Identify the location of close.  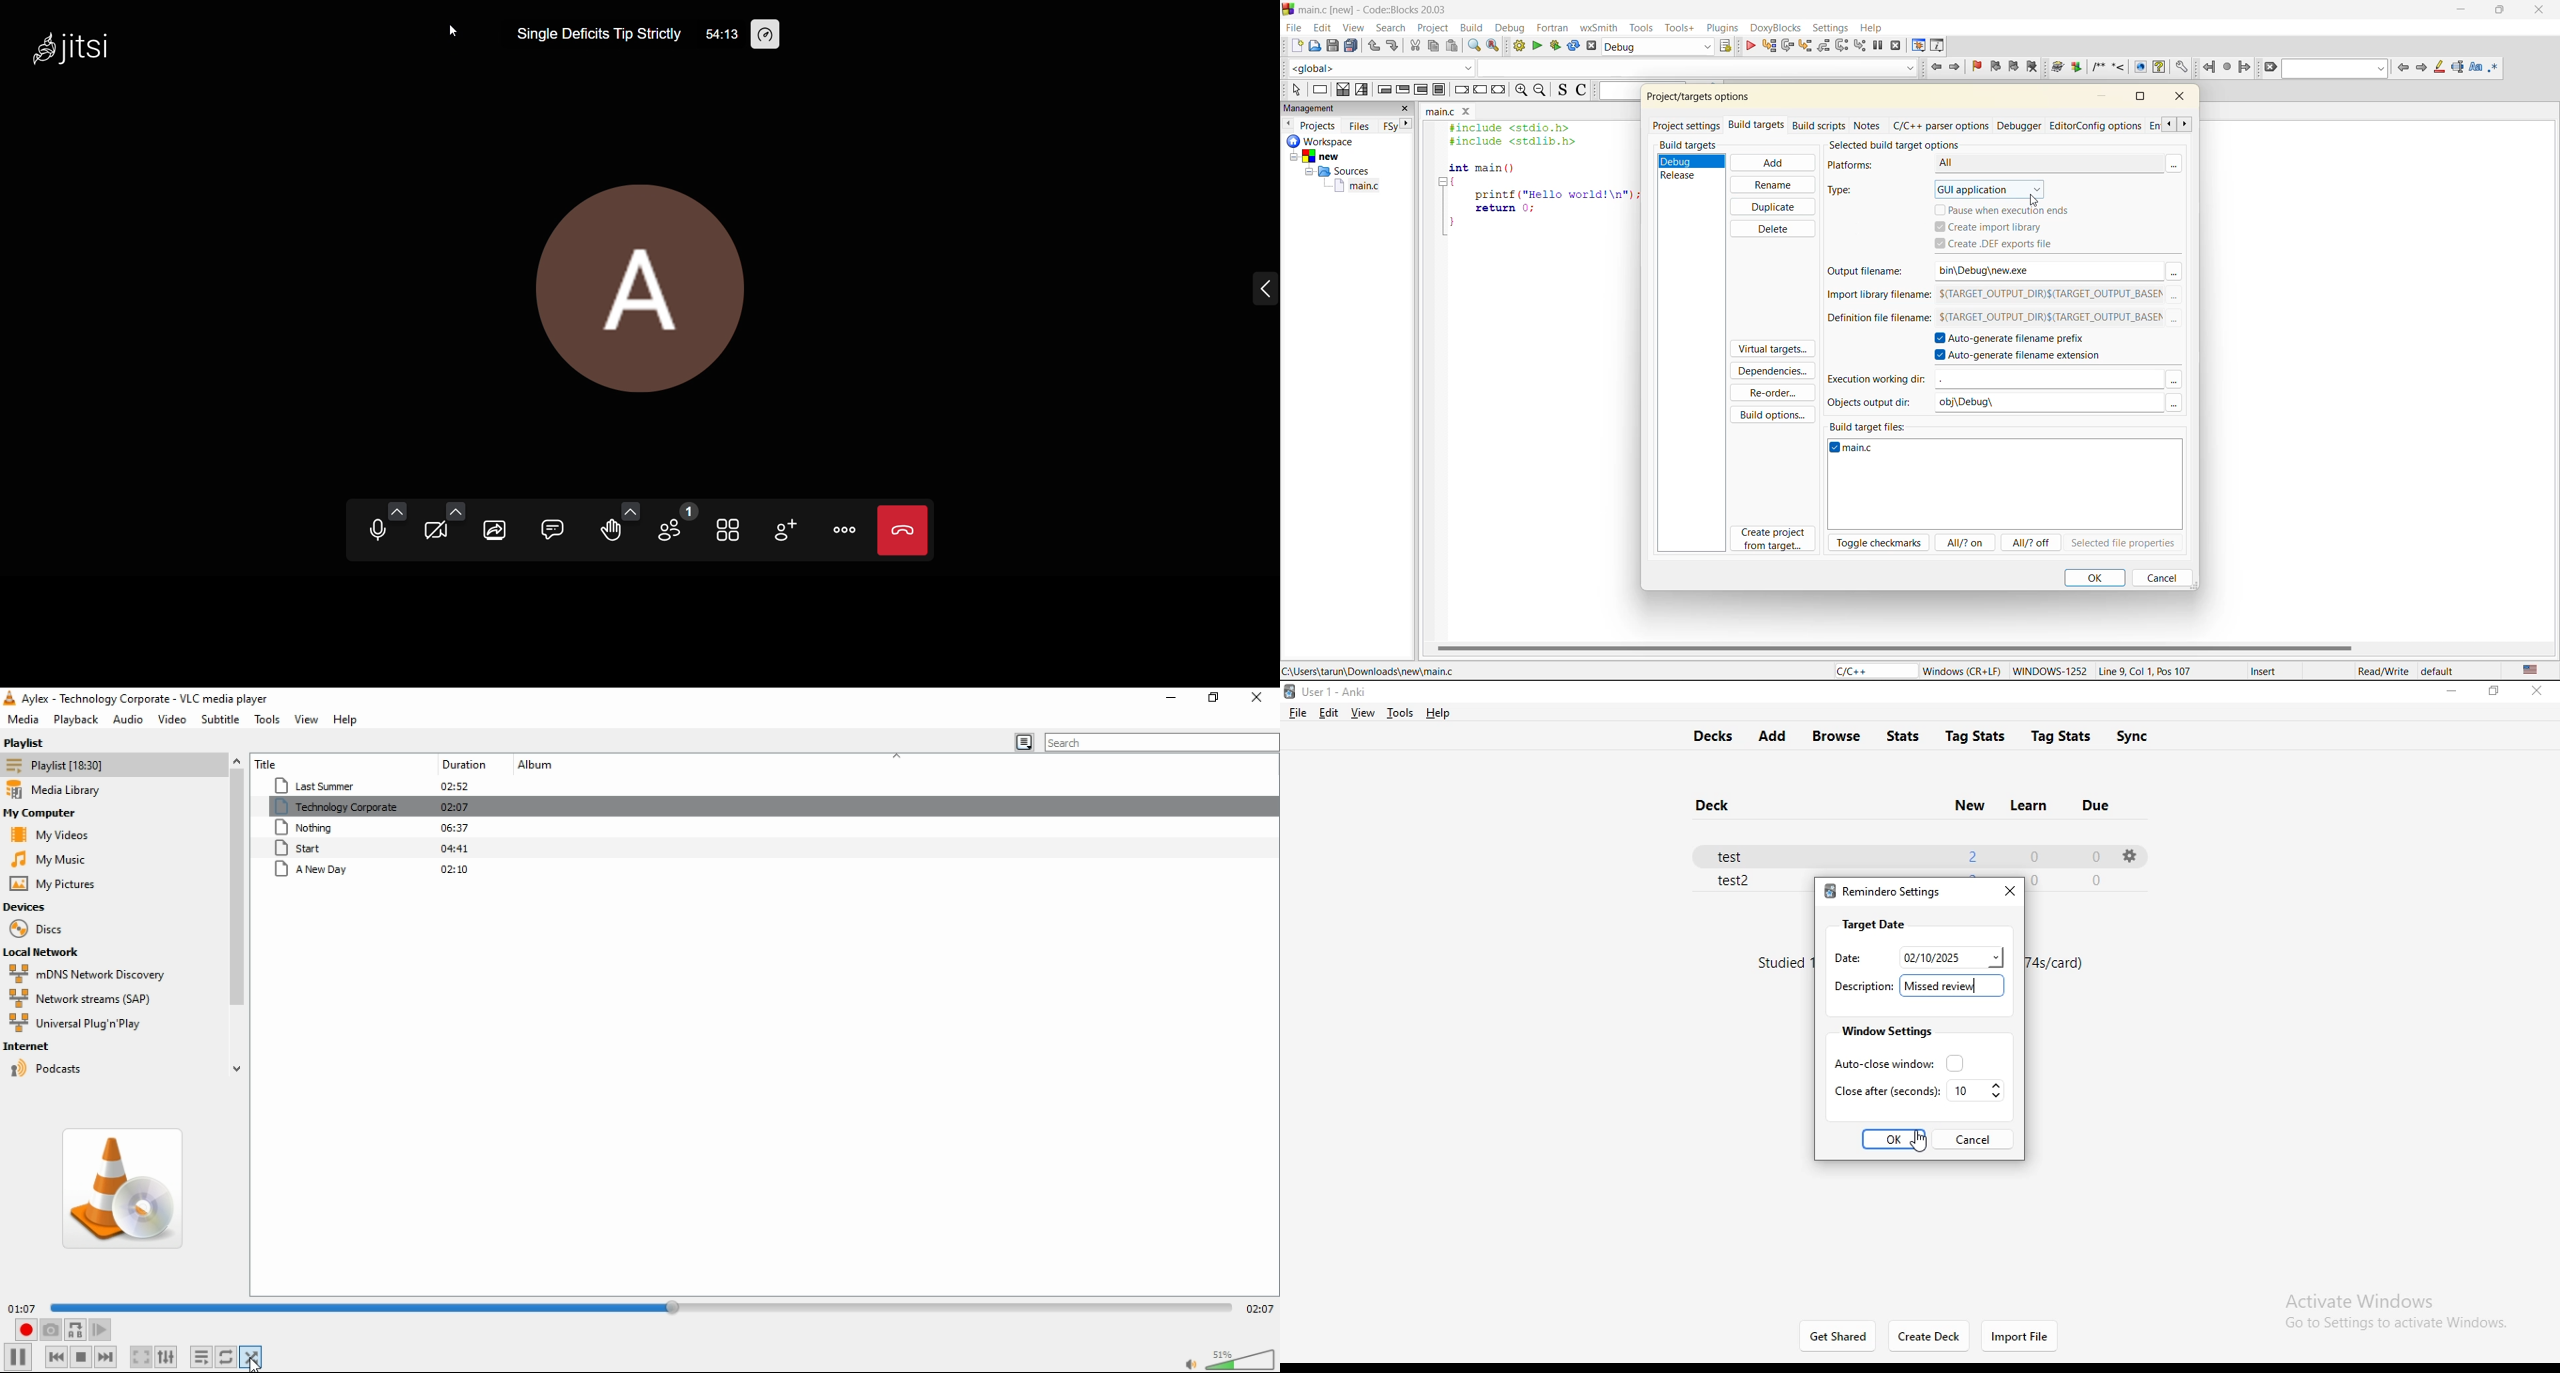
(2540, 13).